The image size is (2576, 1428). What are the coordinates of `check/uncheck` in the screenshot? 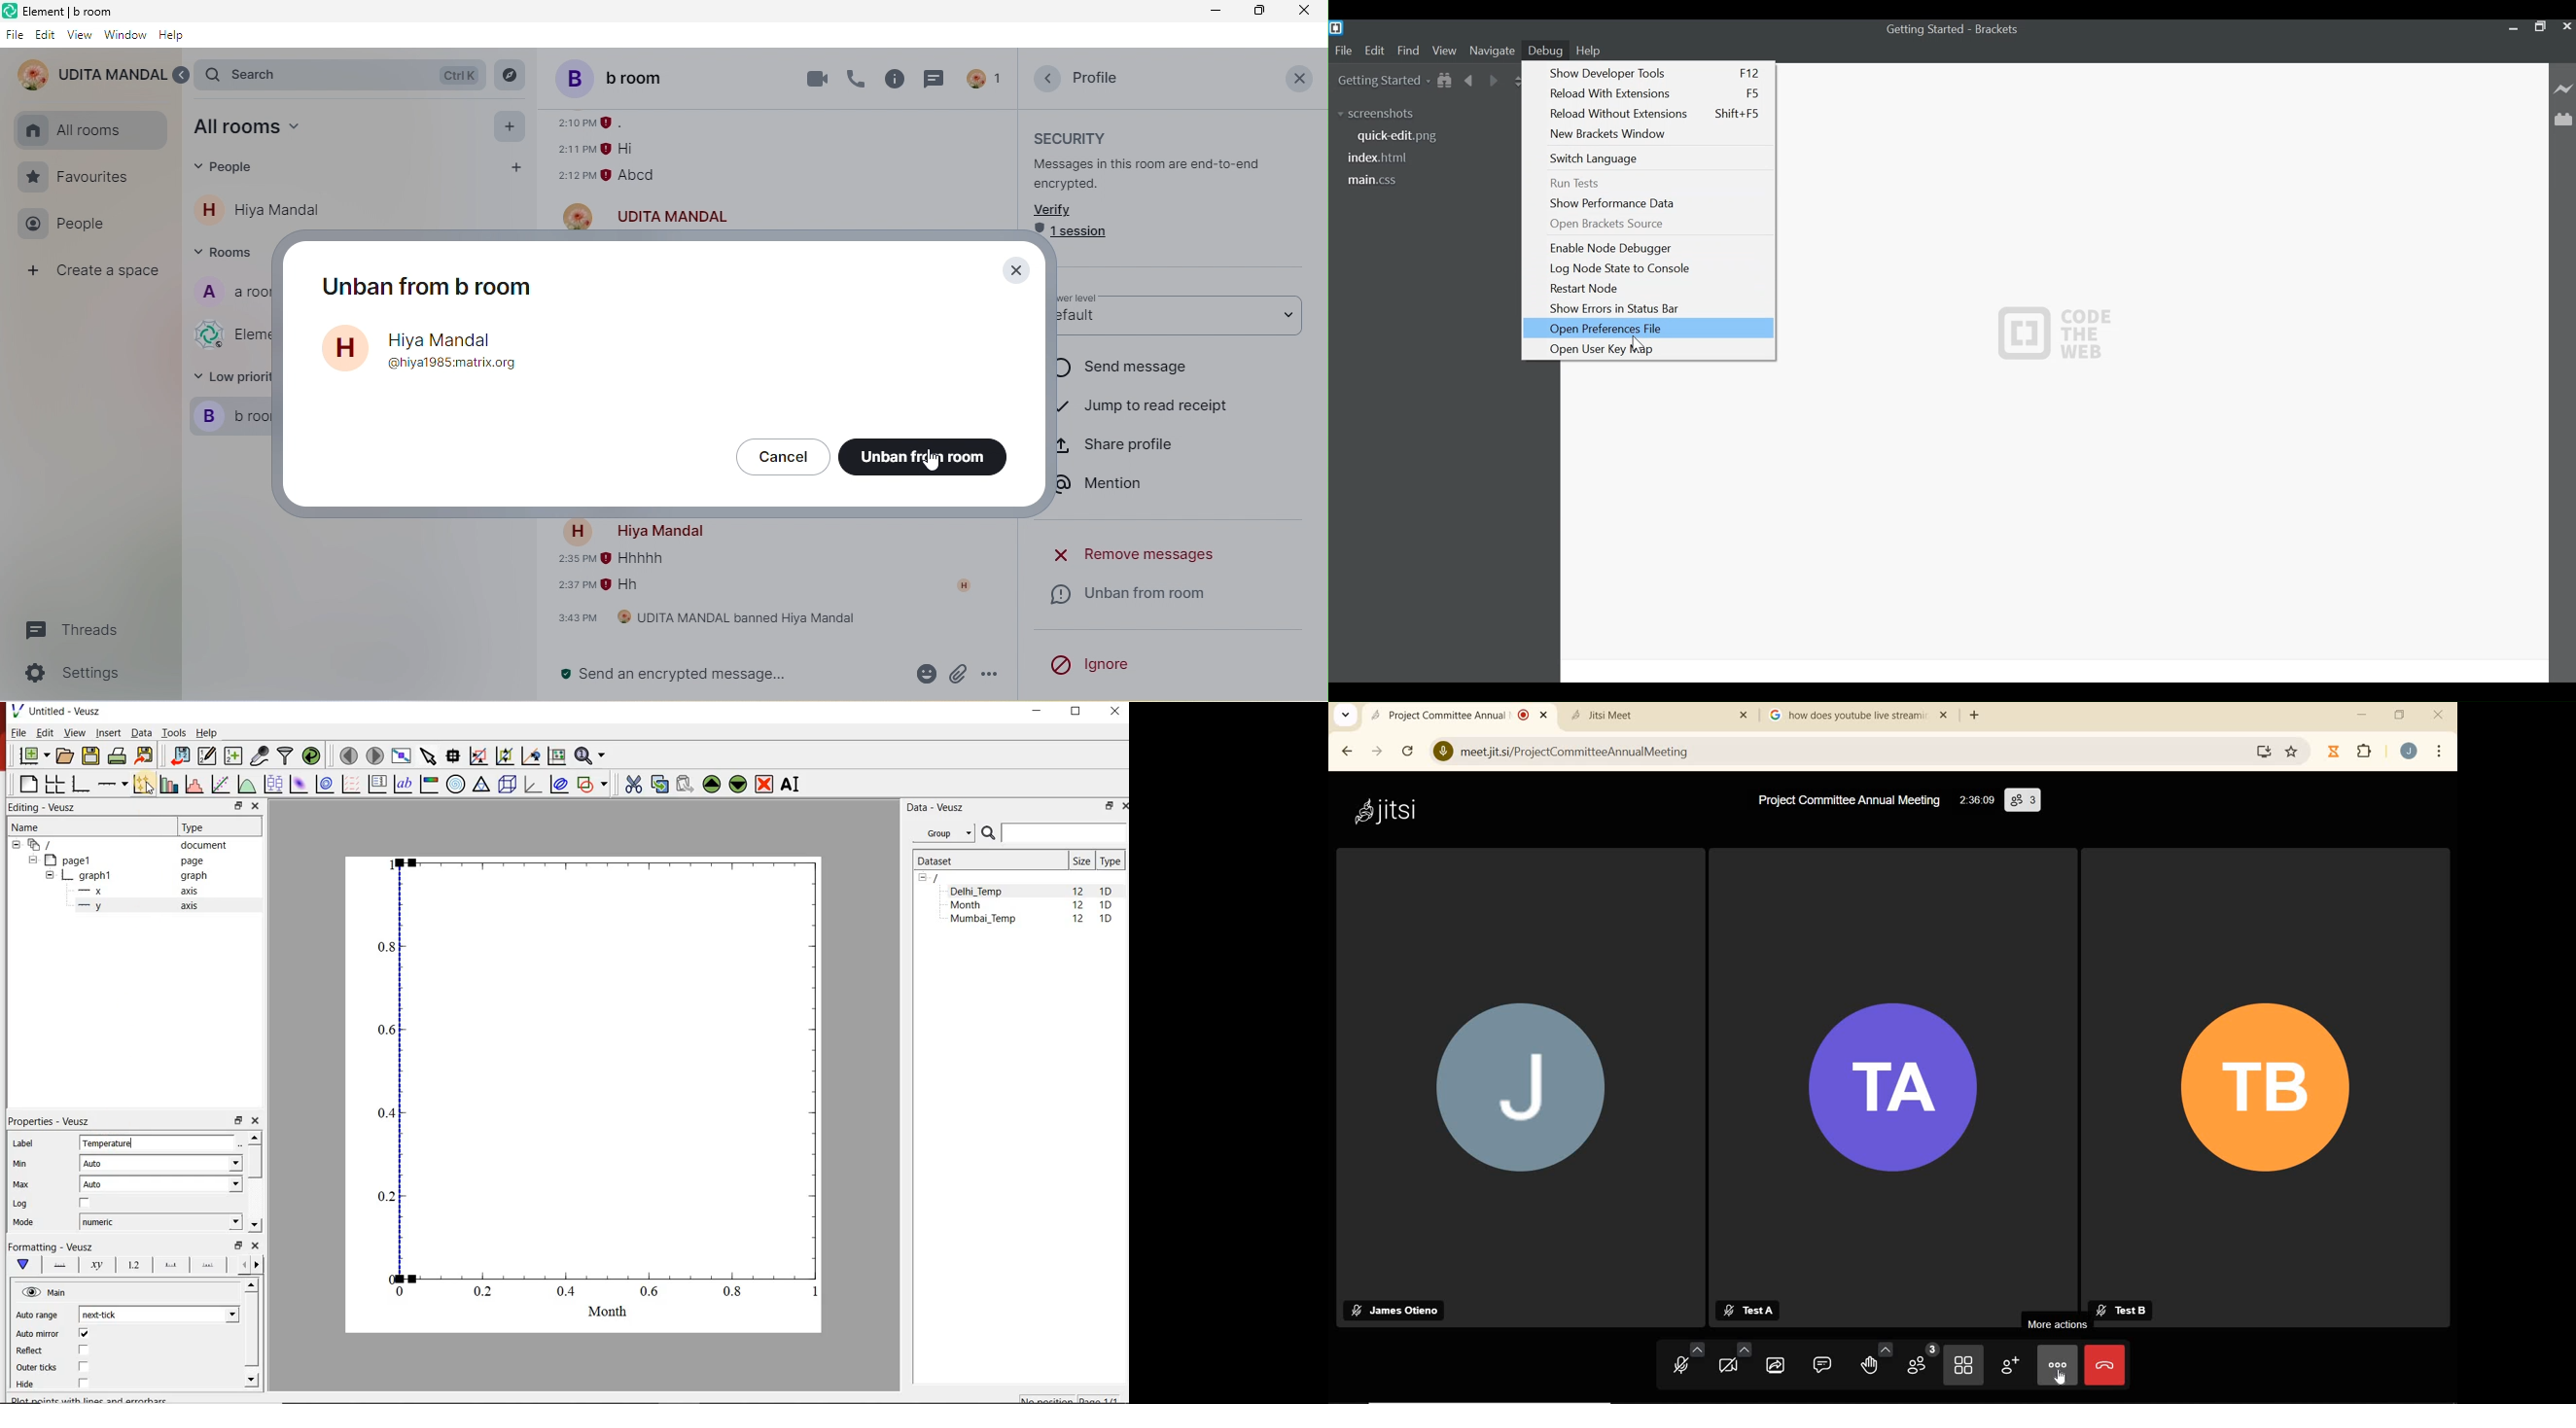 It's located at (83, 1333).